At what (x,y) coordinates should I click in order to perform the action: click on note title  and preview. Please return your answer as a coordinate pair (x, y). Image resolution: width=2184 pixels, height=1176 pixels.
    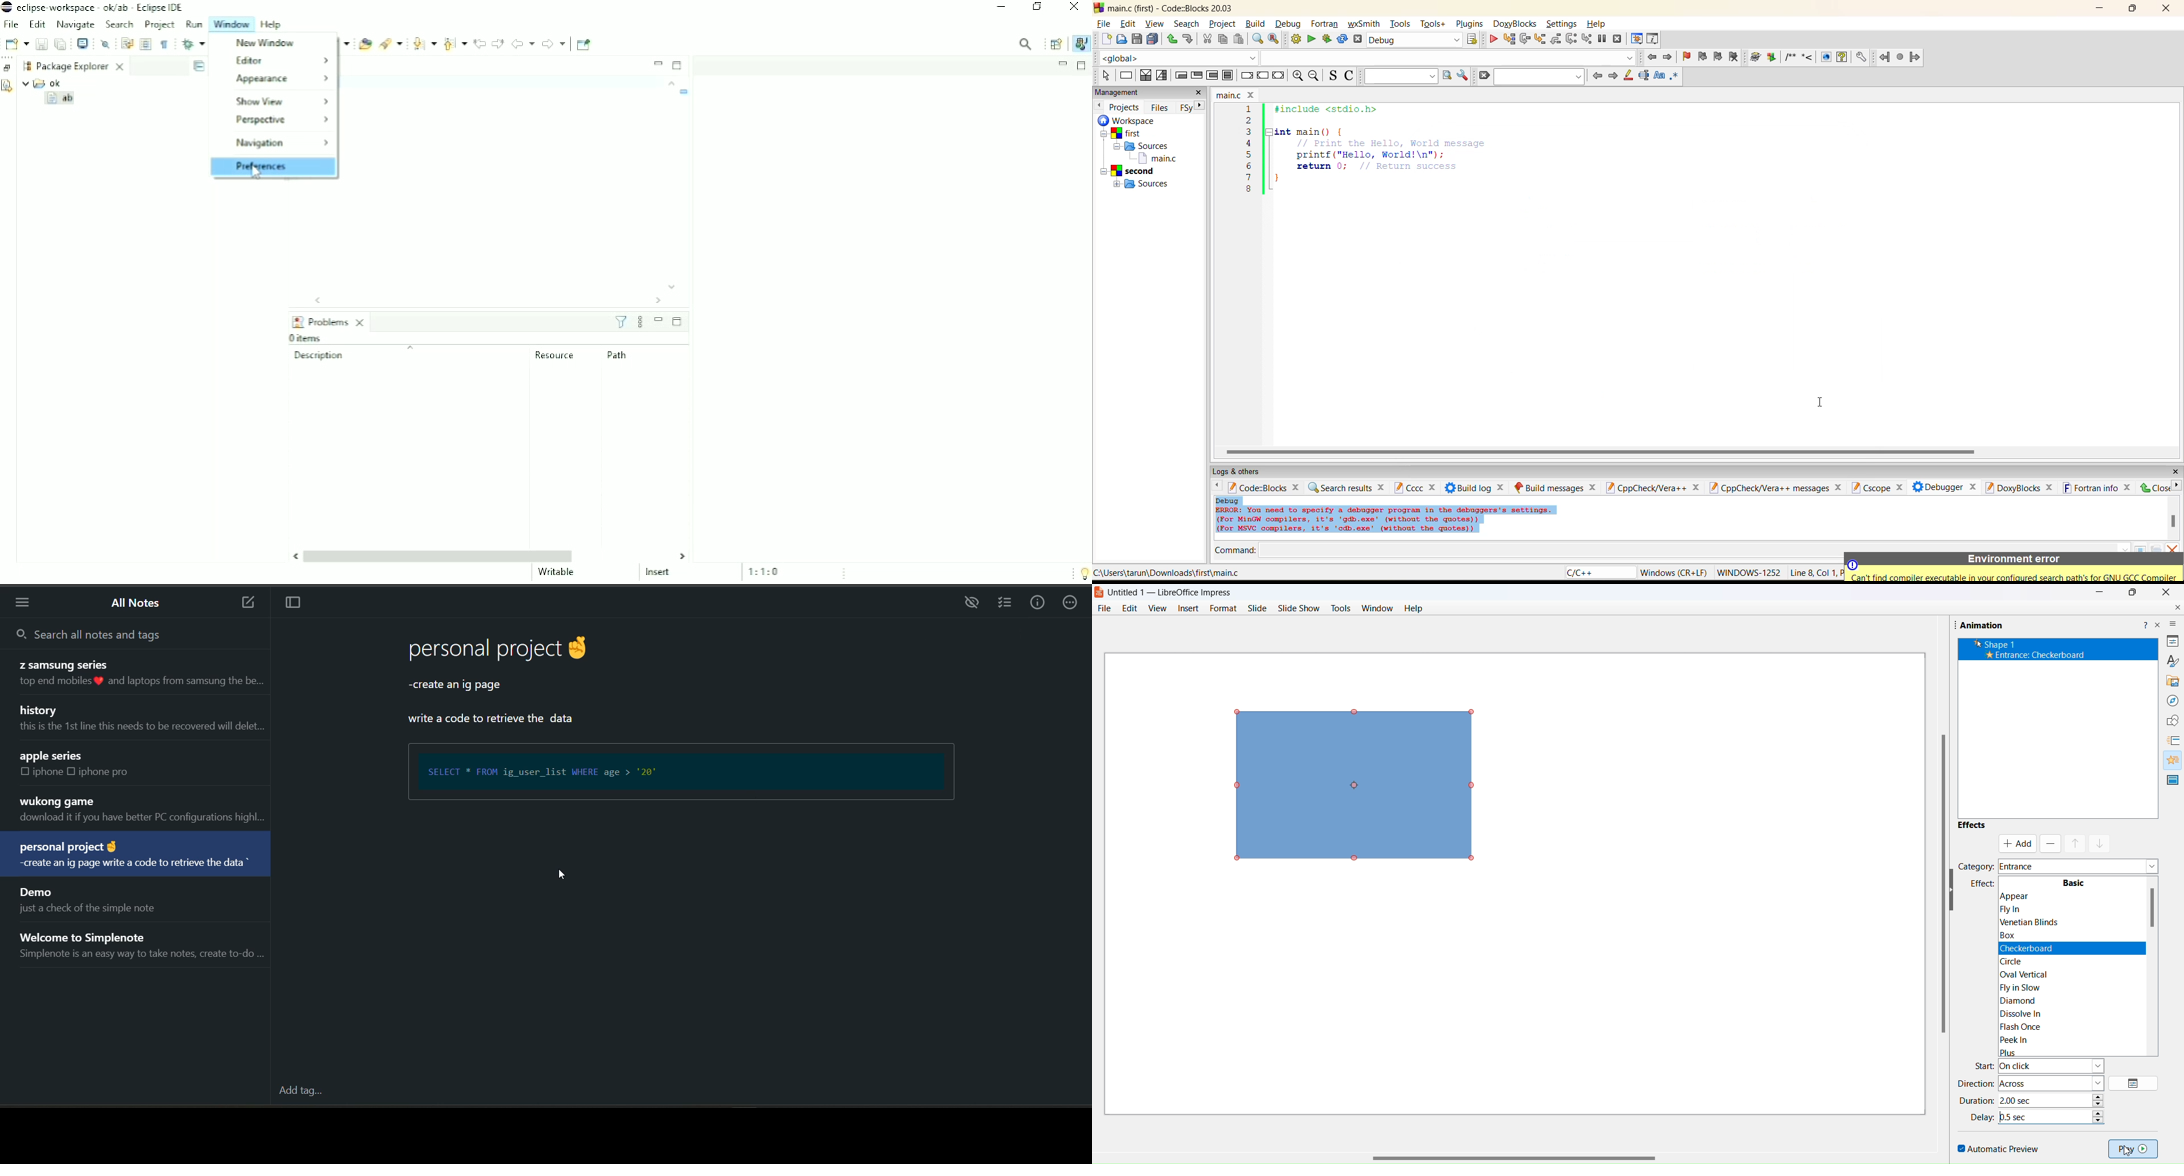
    Looking at the image, I should click on (140, 720).